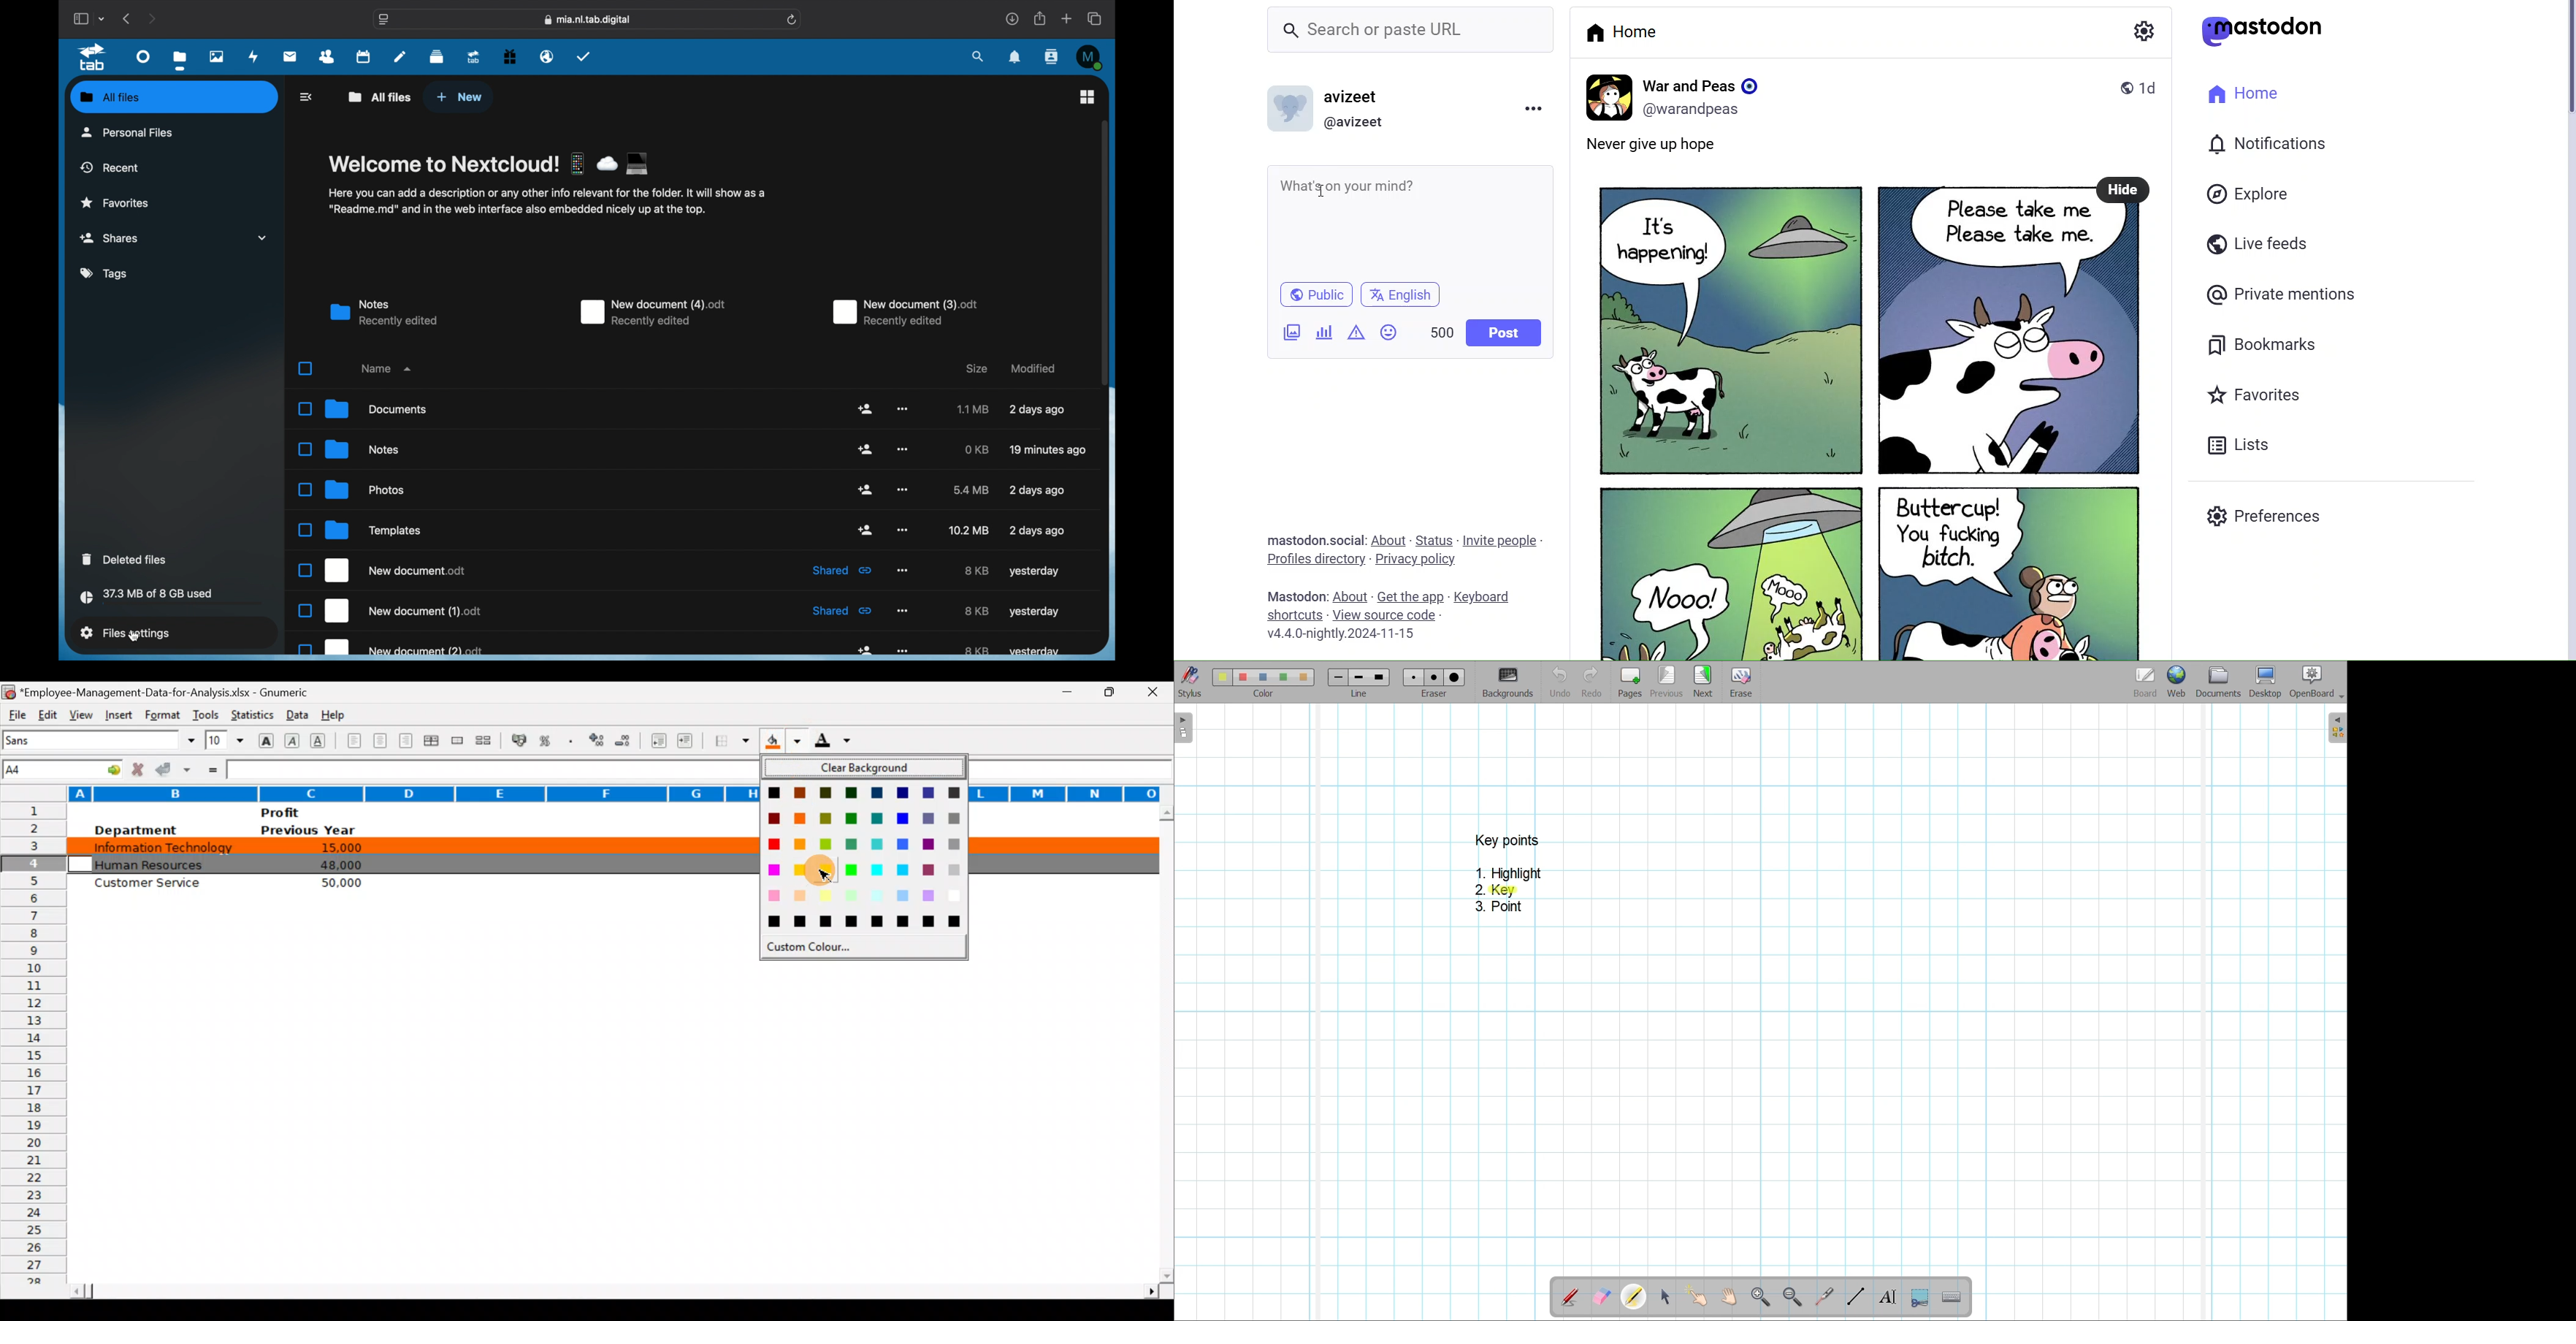 The width and height of the screenshot is (2576, 1344). What do you see at coordinates (400, 57) in the screenshot?
I see `notes` at bounding box center [400, 57].